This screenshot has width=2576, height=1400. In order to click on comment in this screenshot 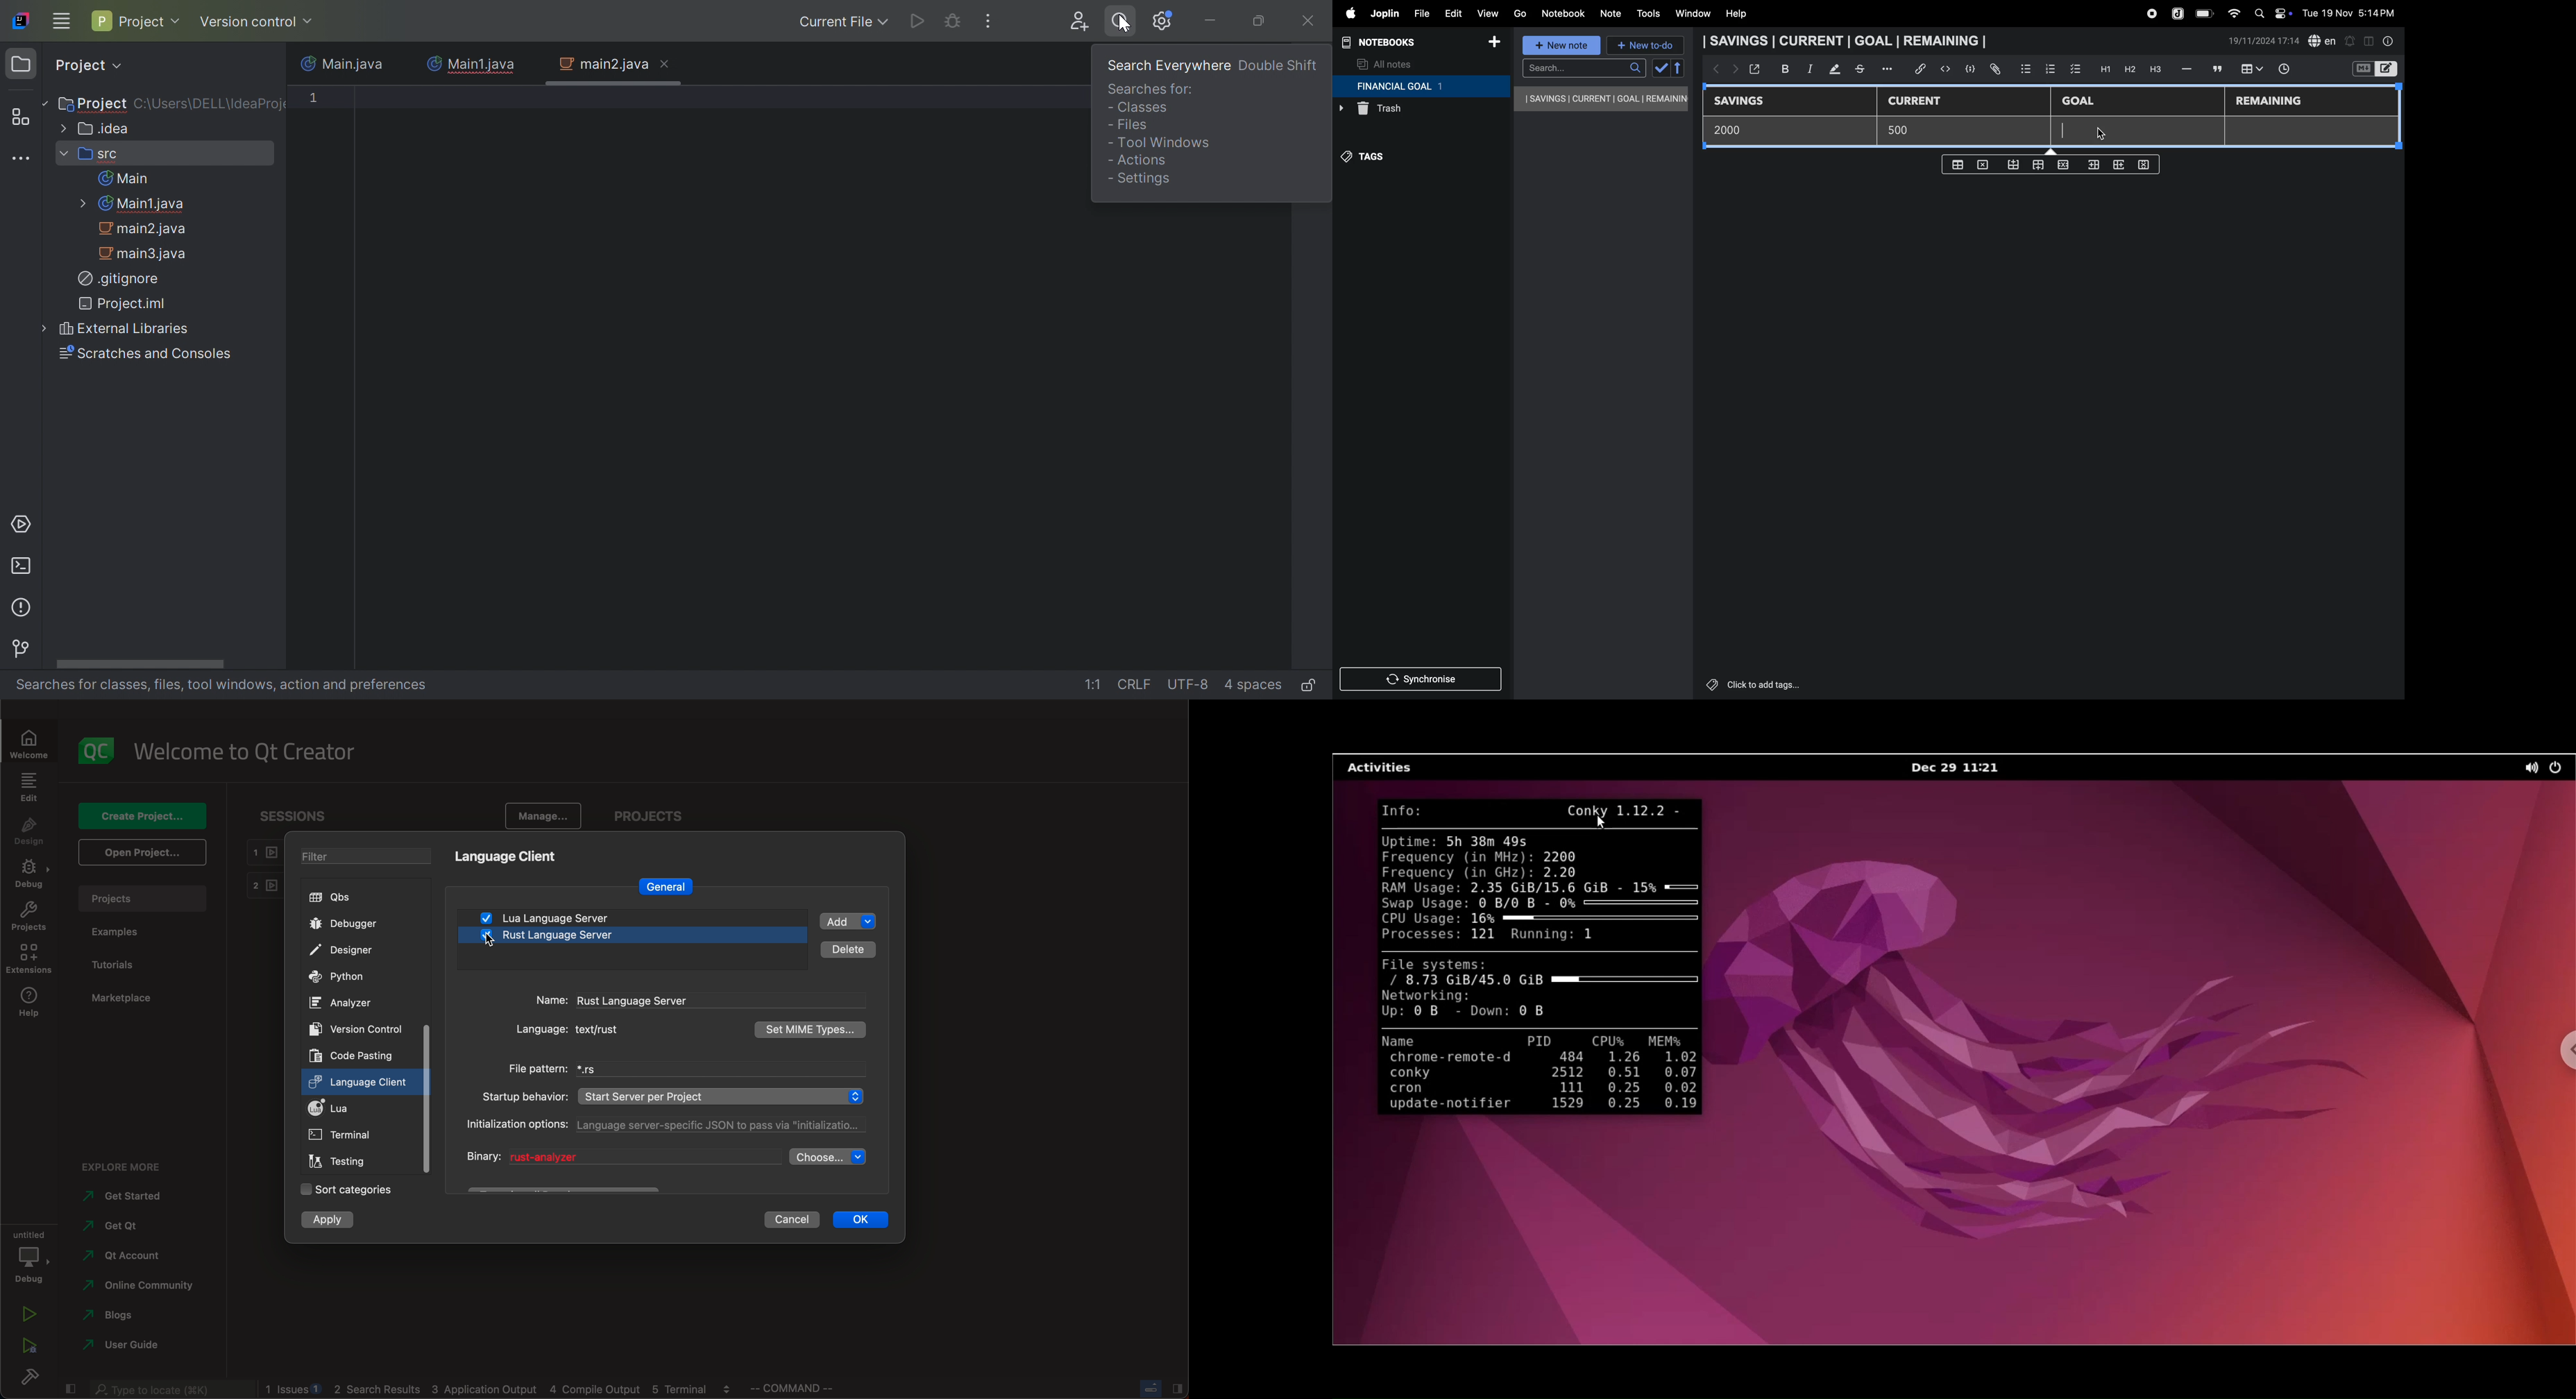, I will do `click(2216, 68)`.